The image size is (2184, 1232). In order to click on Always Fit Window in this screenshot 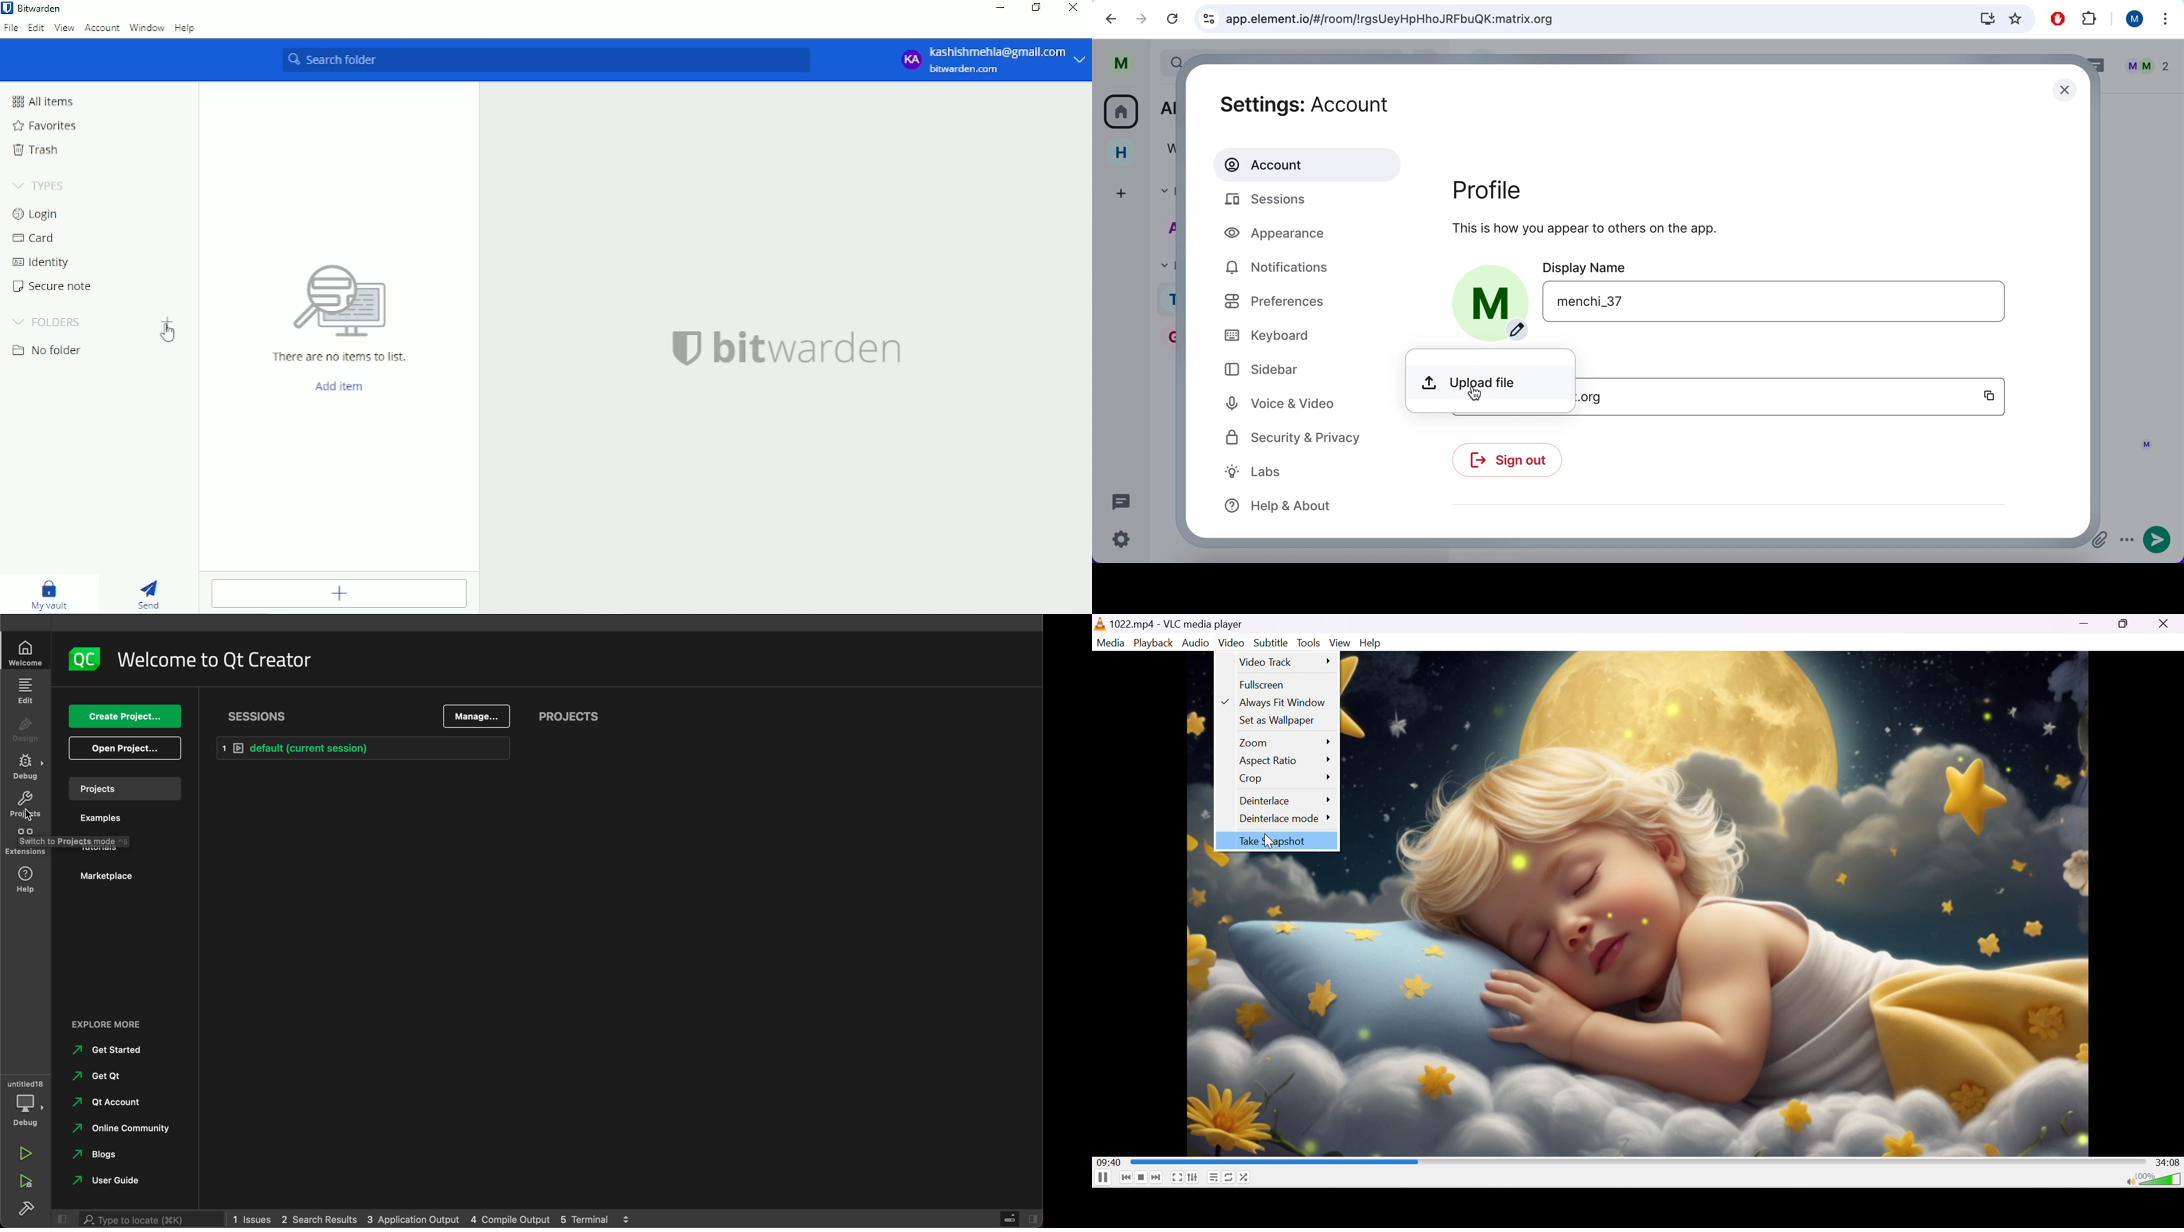, I will do `click(1284, 703)`.